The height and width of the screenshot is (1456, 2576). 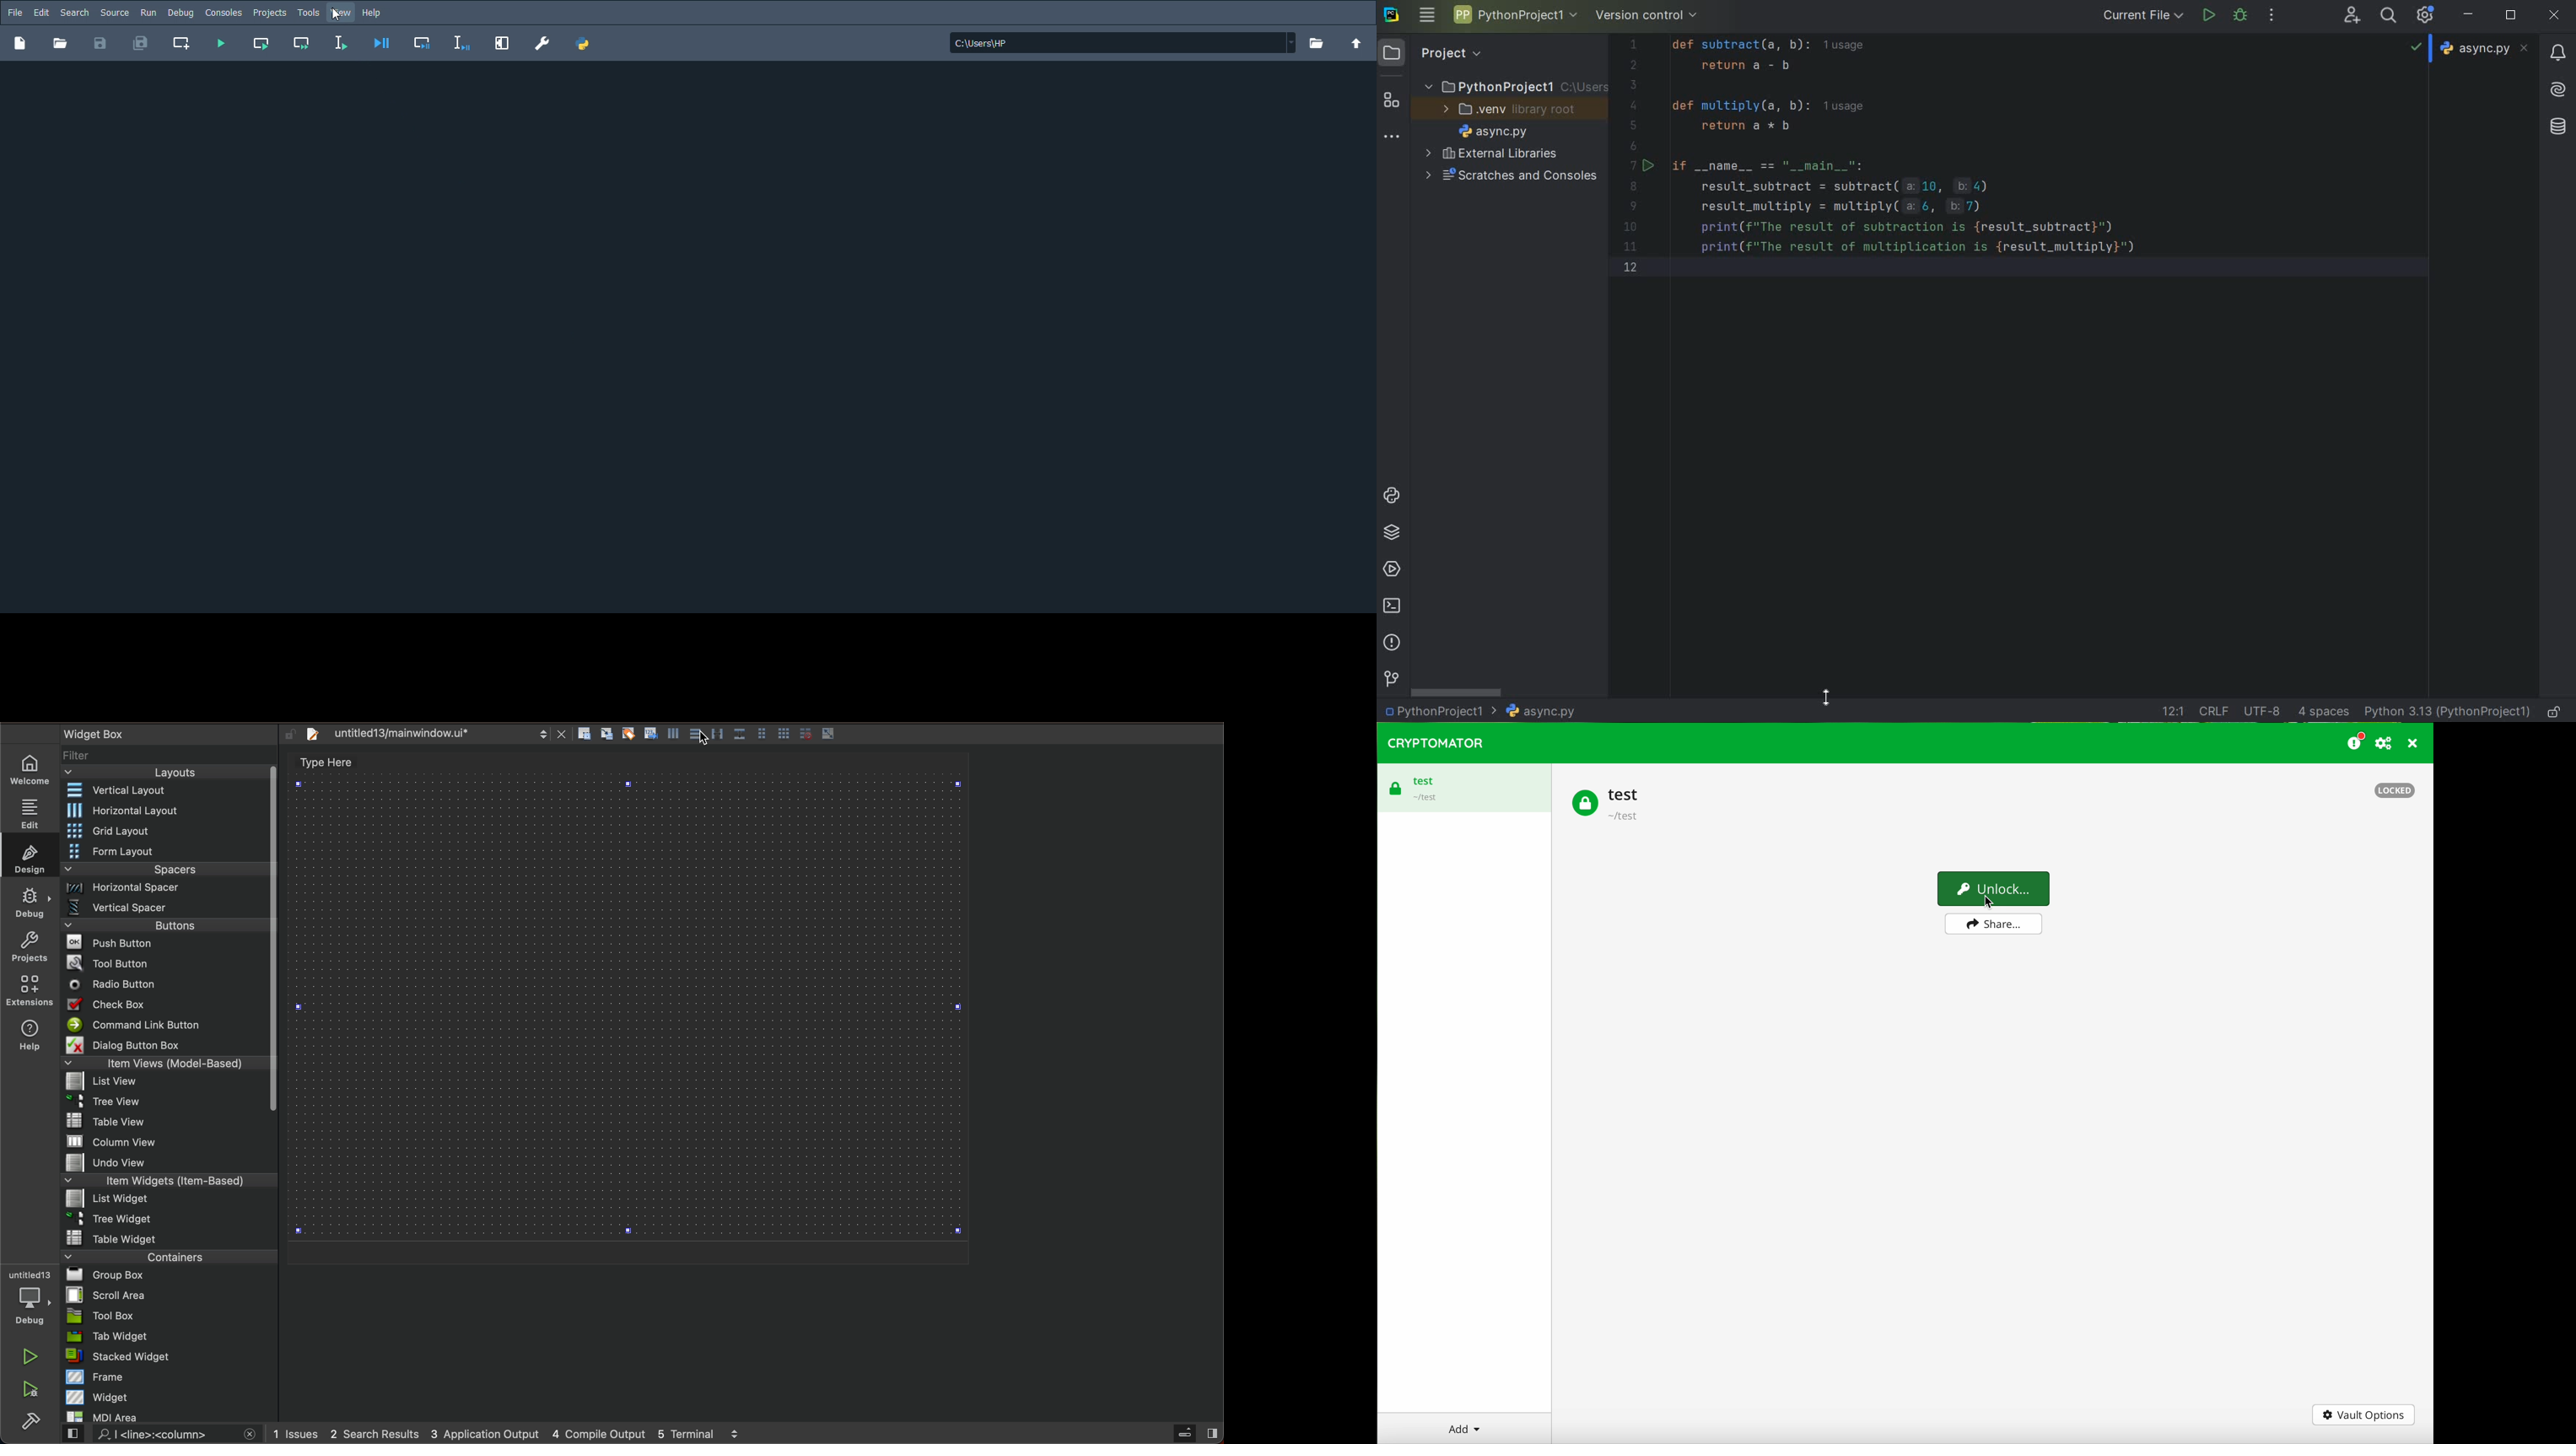 I want to click on git, so click(x=1391, y=679).